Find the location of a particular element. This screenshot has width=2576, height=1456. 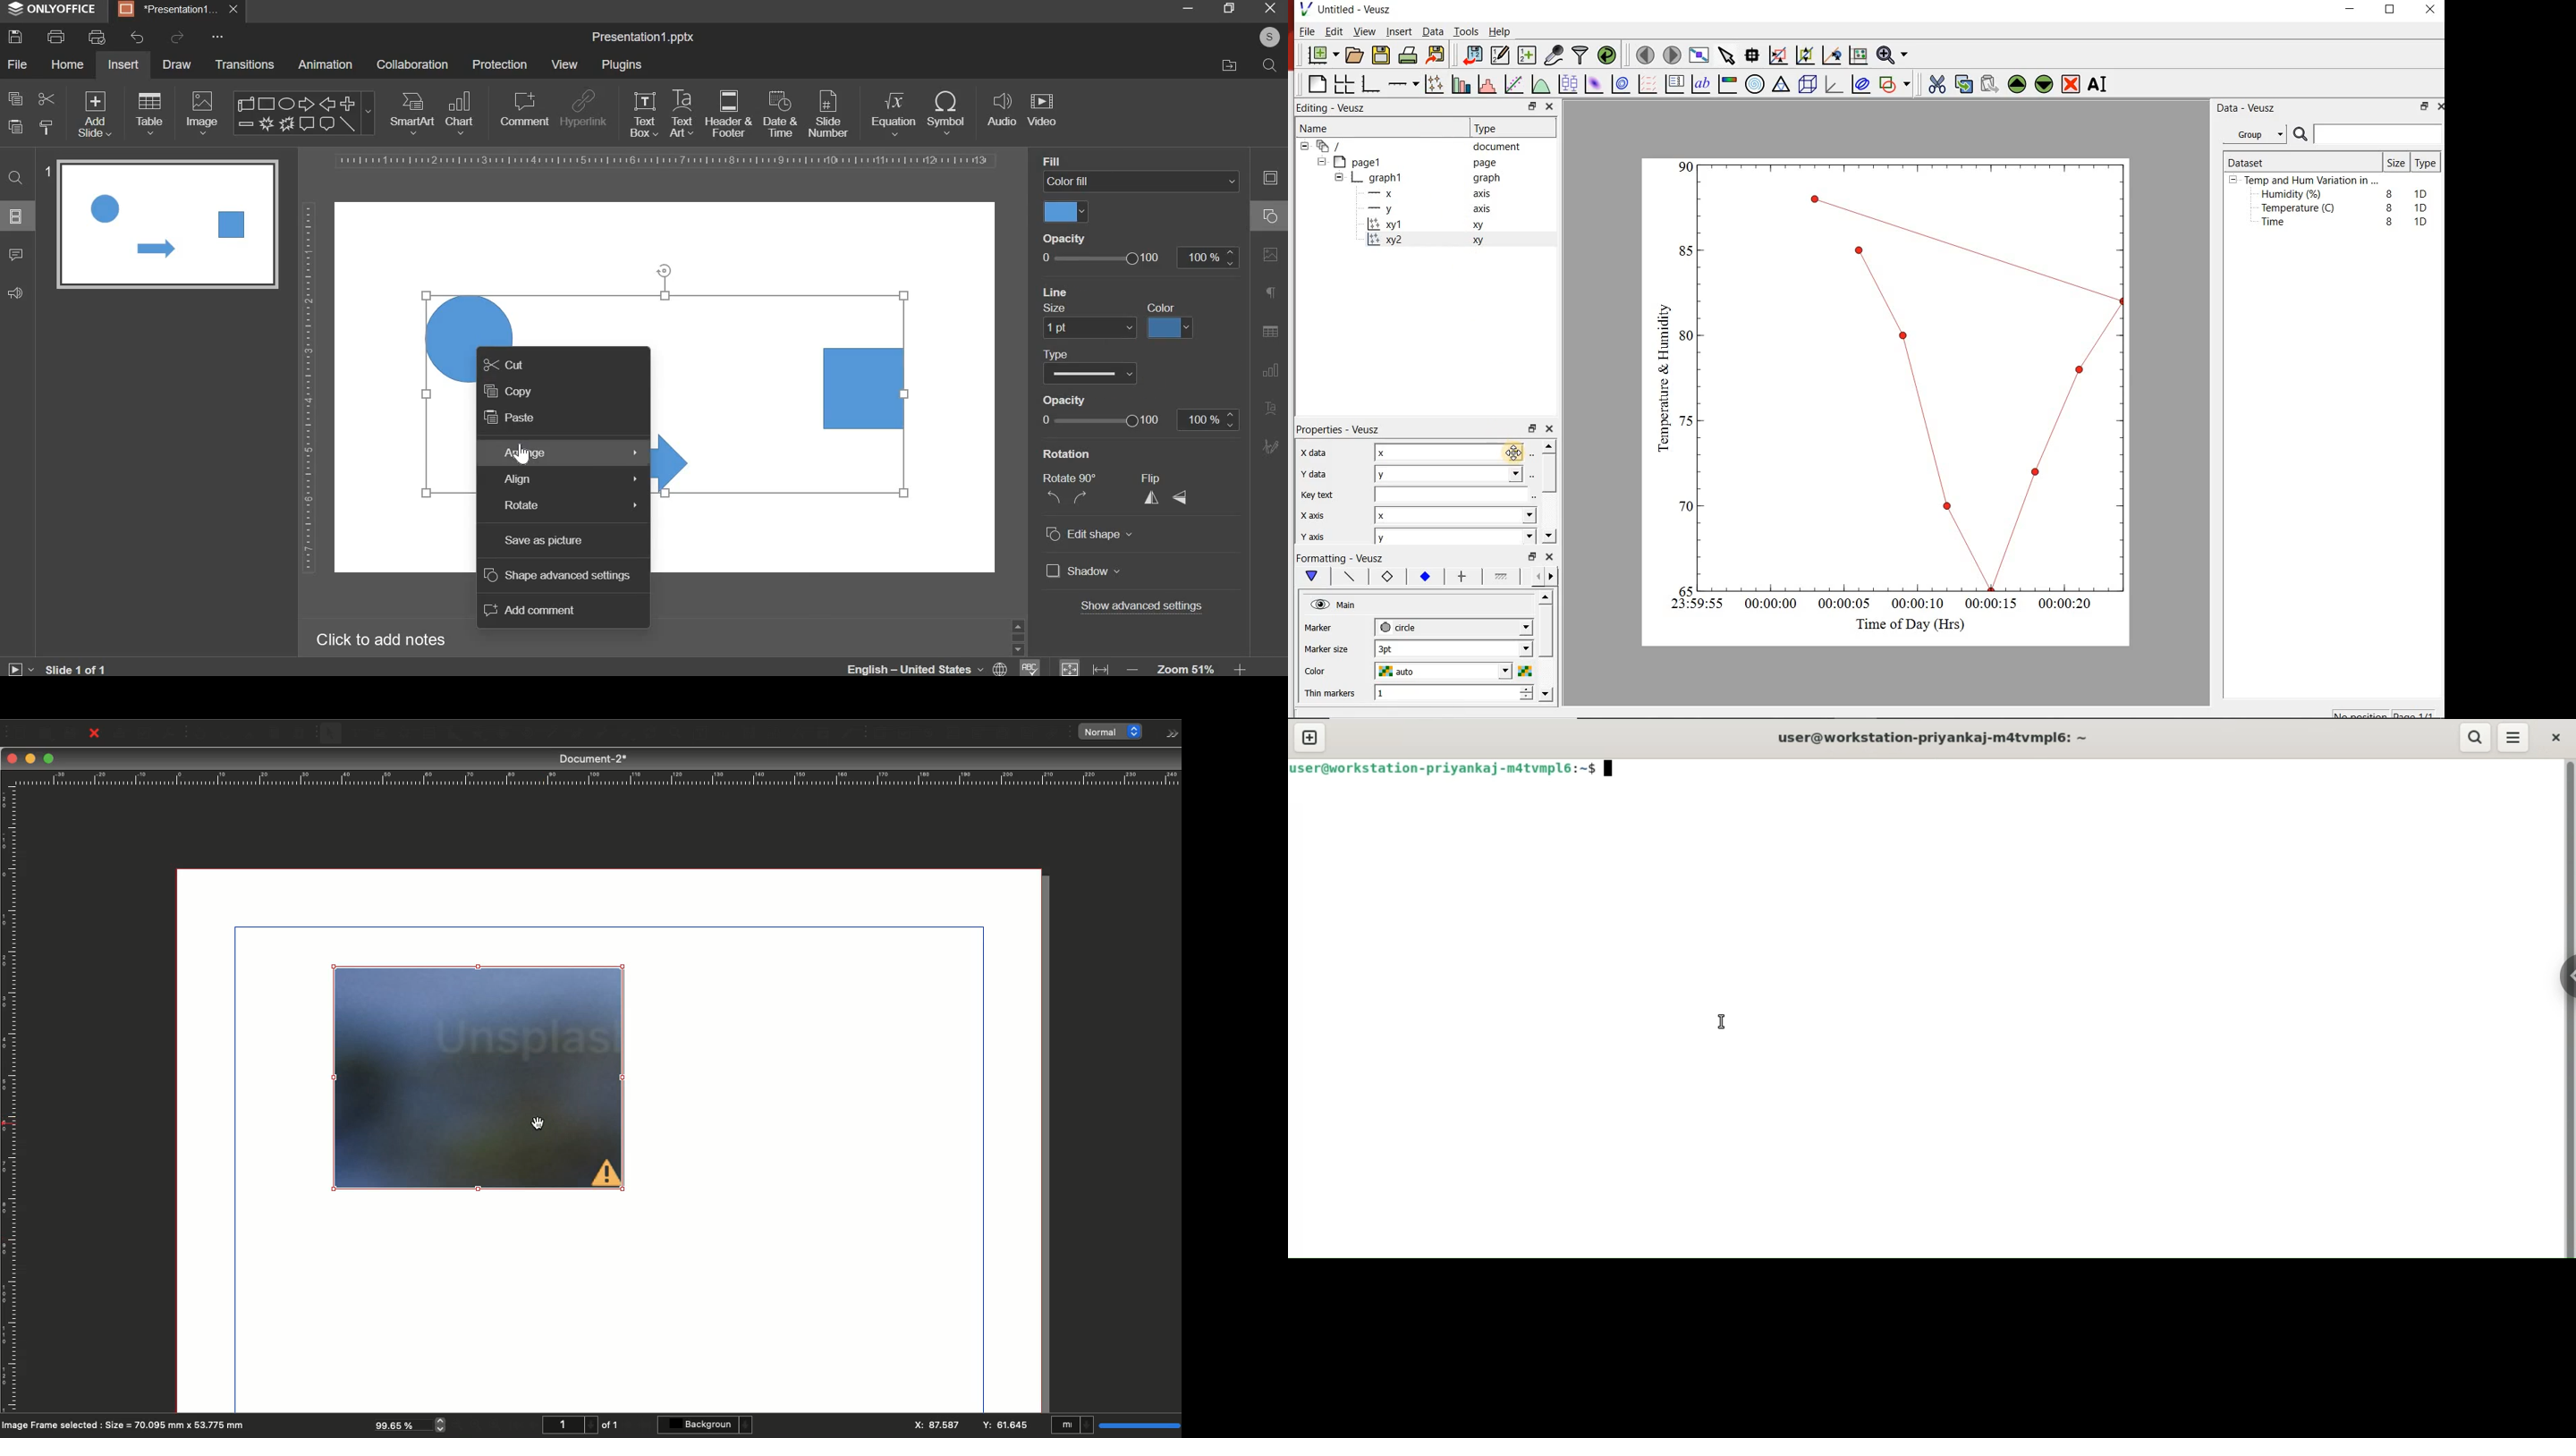

Rotation is located at coordinates (1075, 454).